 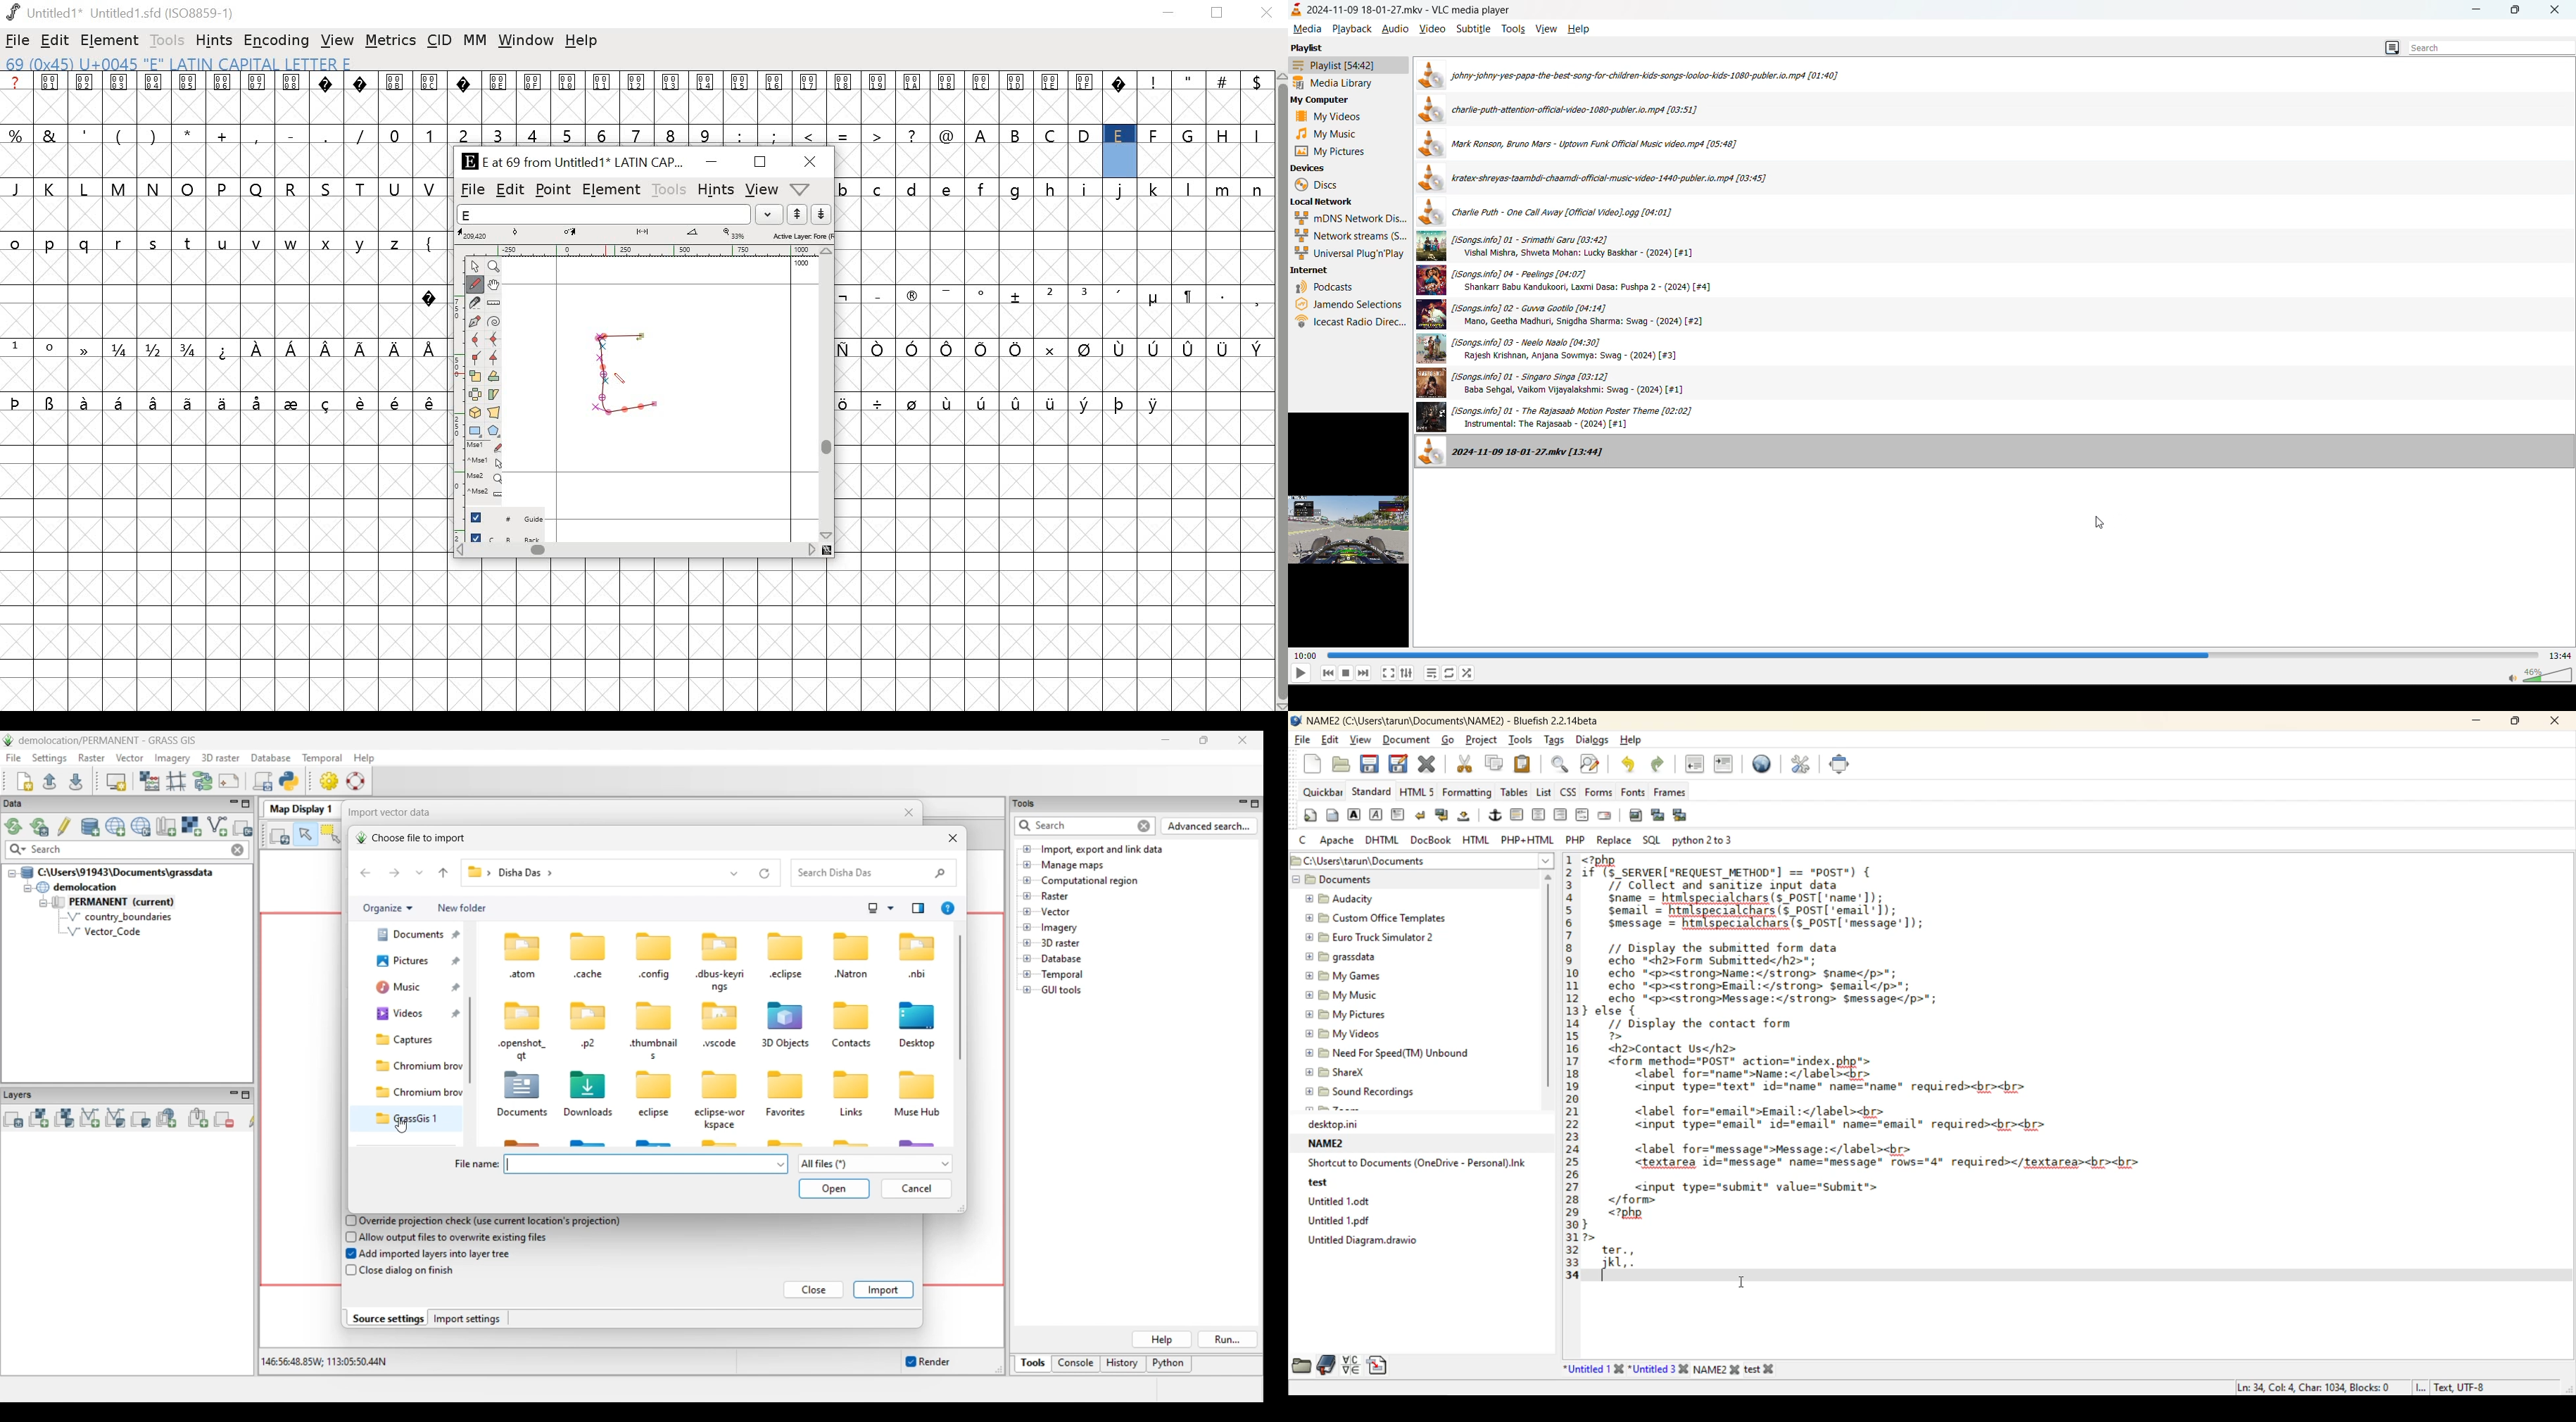 What do you see at coordinates (1658, 767) in the screenshot?
I see `redo` at bounding box center [1658, 767].